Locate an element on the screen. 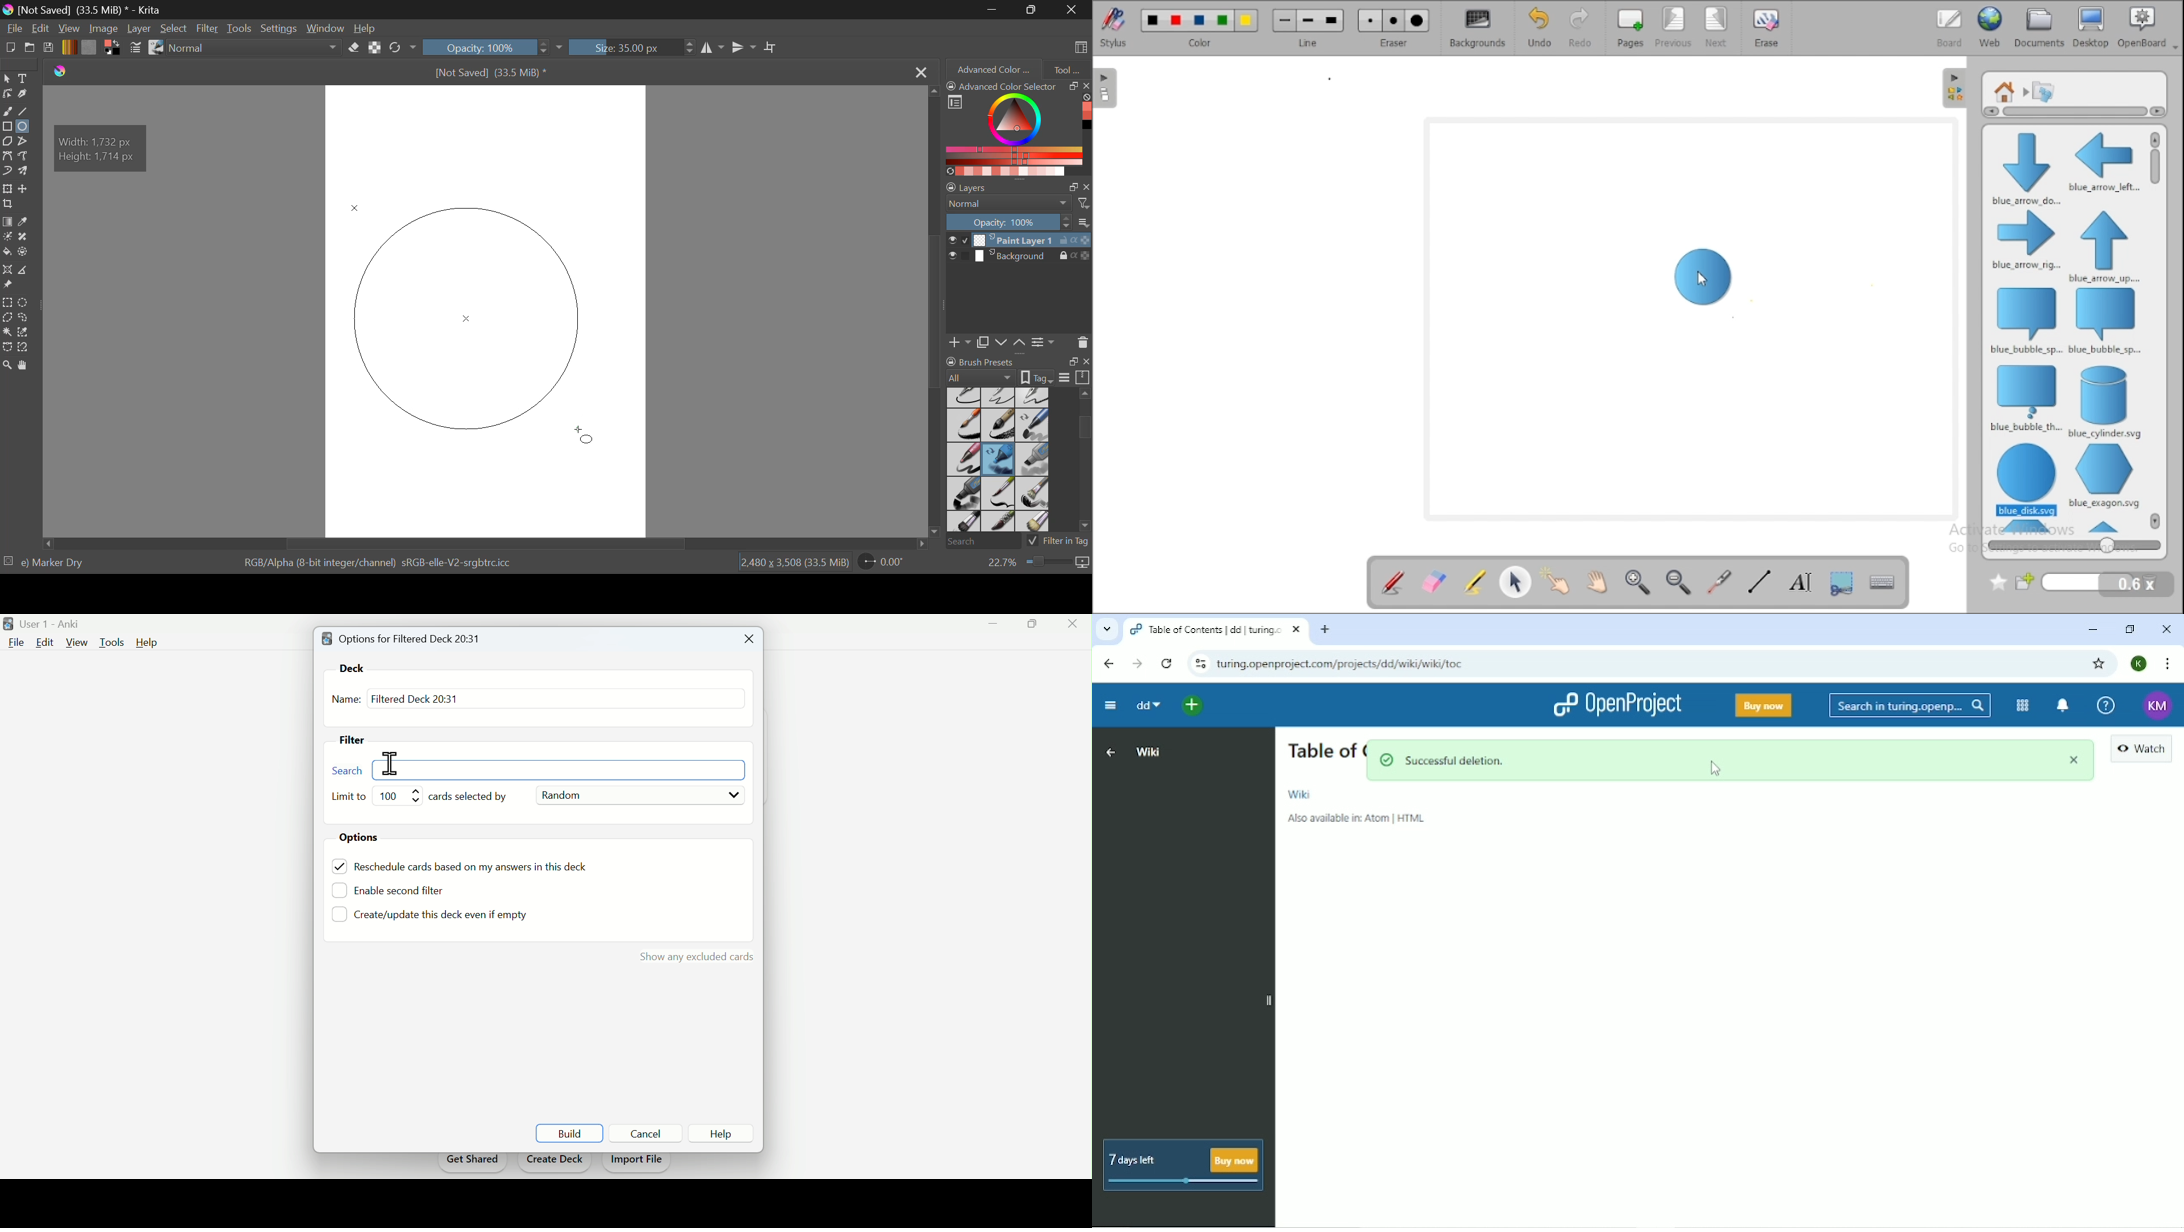  Minimize is located at coordinates (2091, 629).